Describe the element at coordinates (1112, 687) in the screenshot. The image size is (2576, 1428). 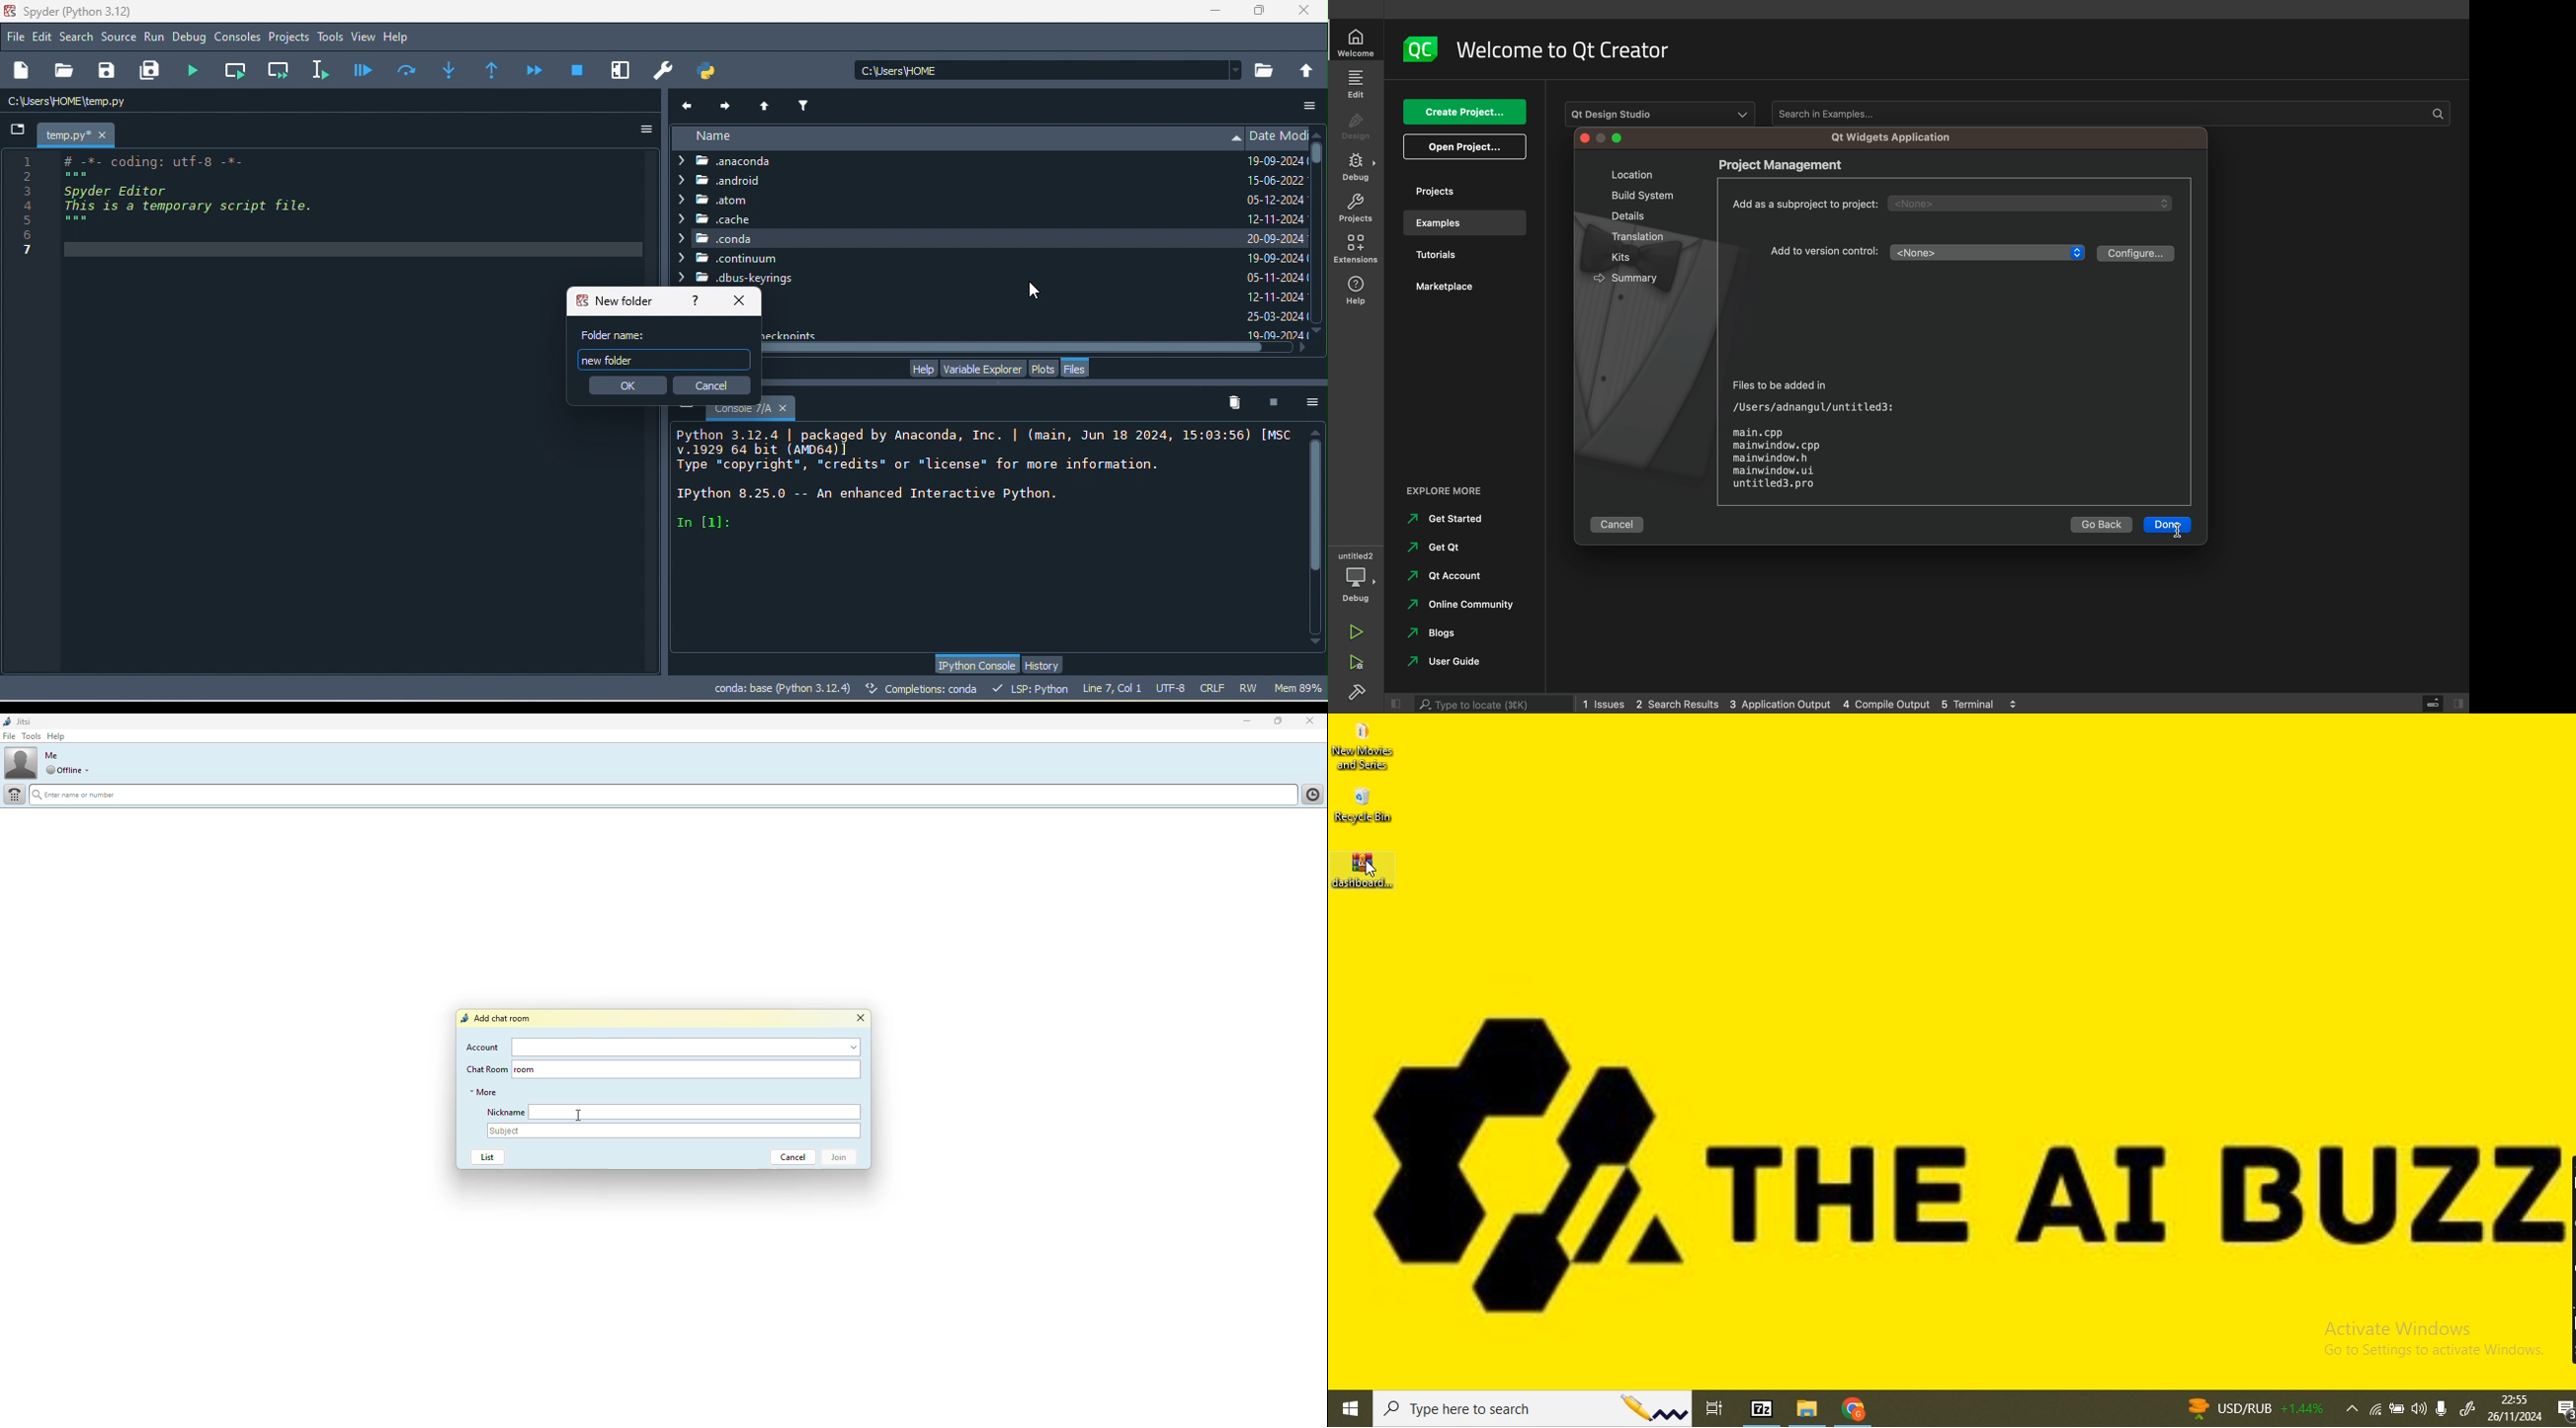
I see `line 7, col 1` at that location.